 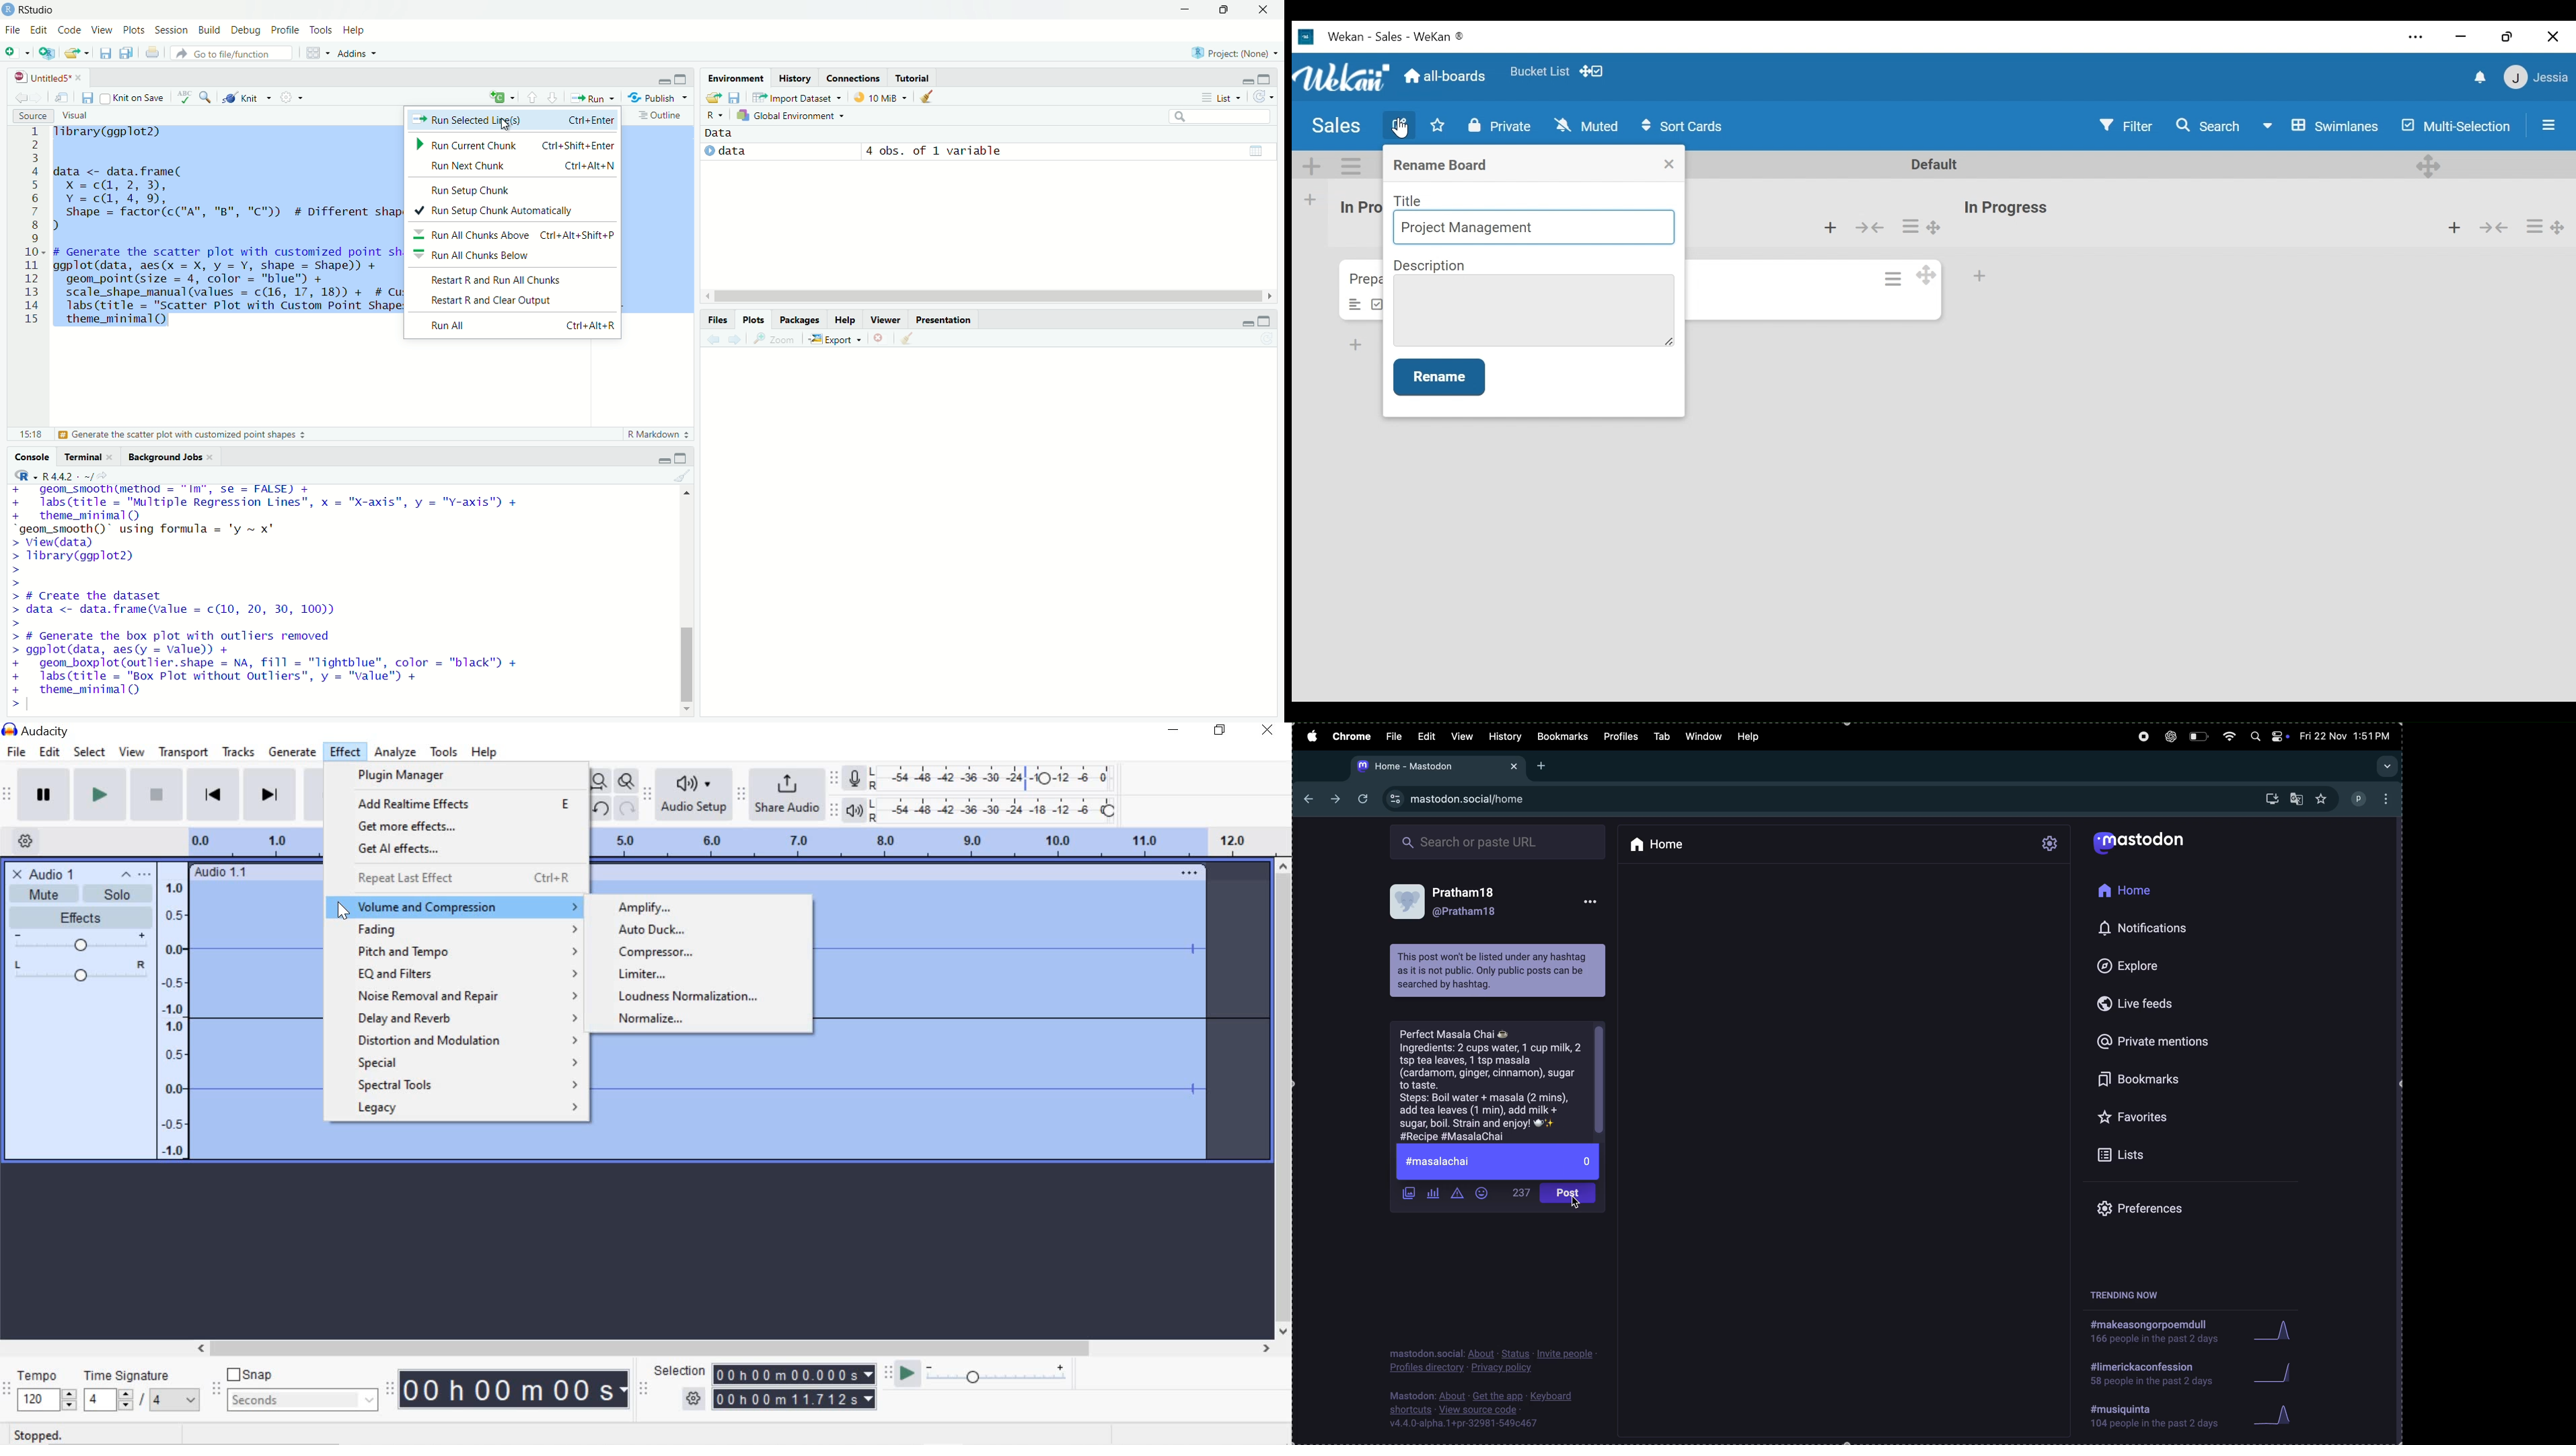 What do you see at coordinates (13, 29) in the screenshot?
I see `File` at bounding box center [13, 29].